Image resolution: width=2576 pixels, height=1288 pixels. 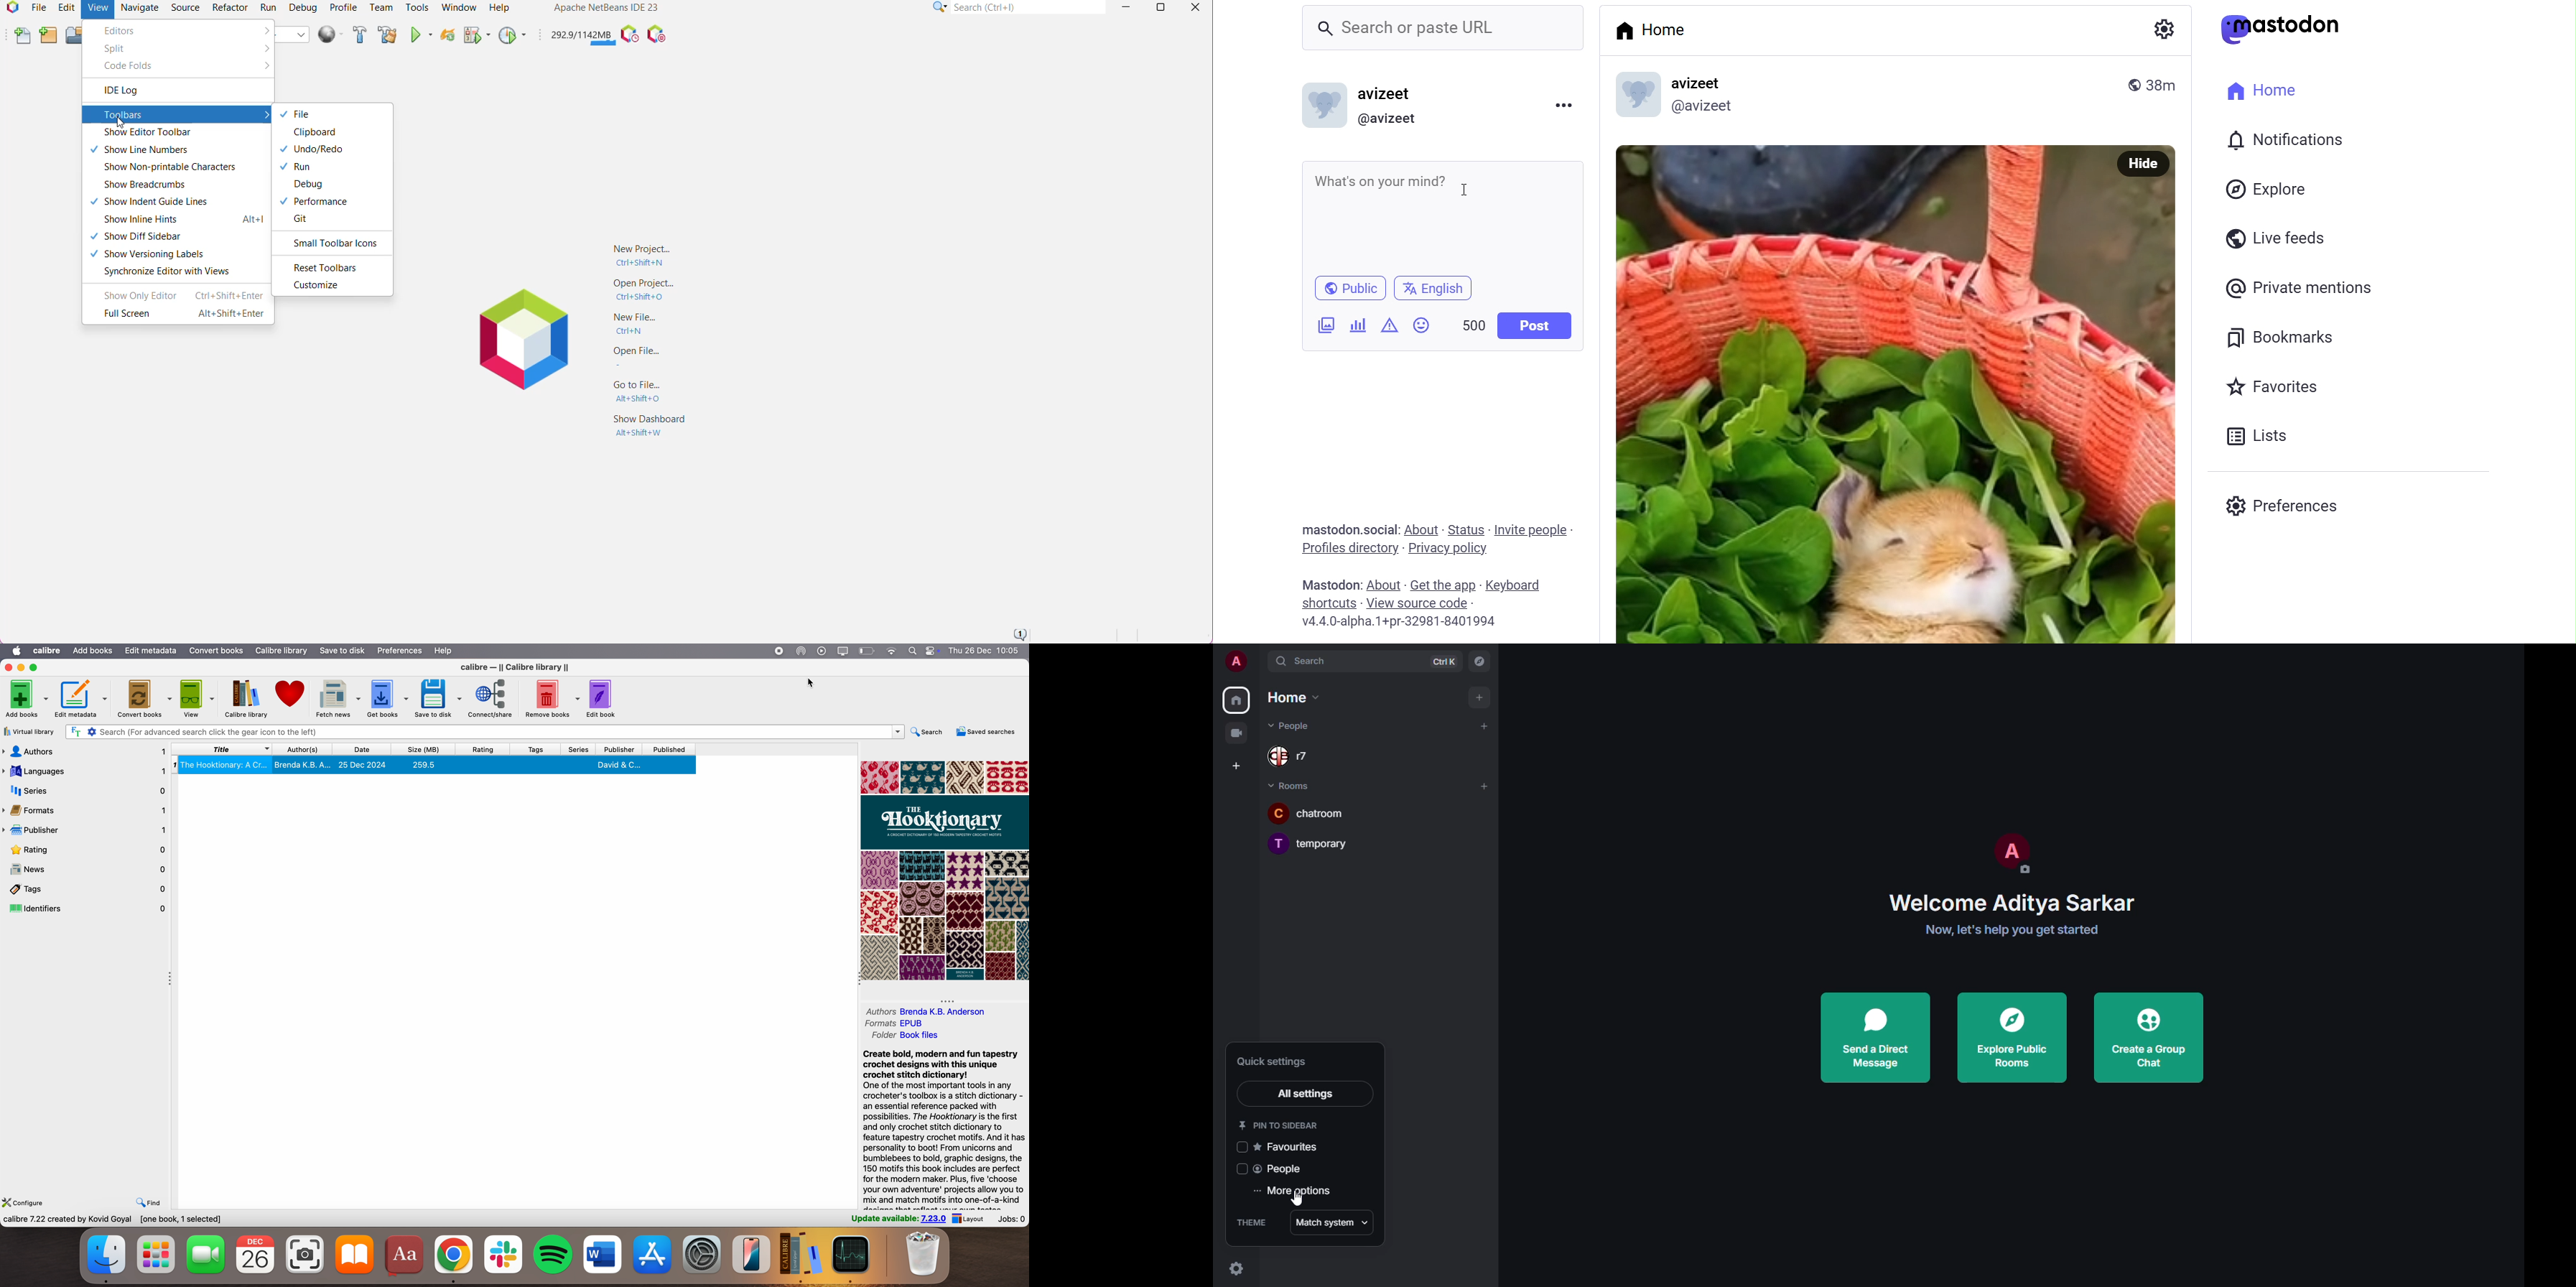 What do you see at coordinates (155, 1252) in the screenshot?
I see `Launchpad` at bounding box center [155, 1252].